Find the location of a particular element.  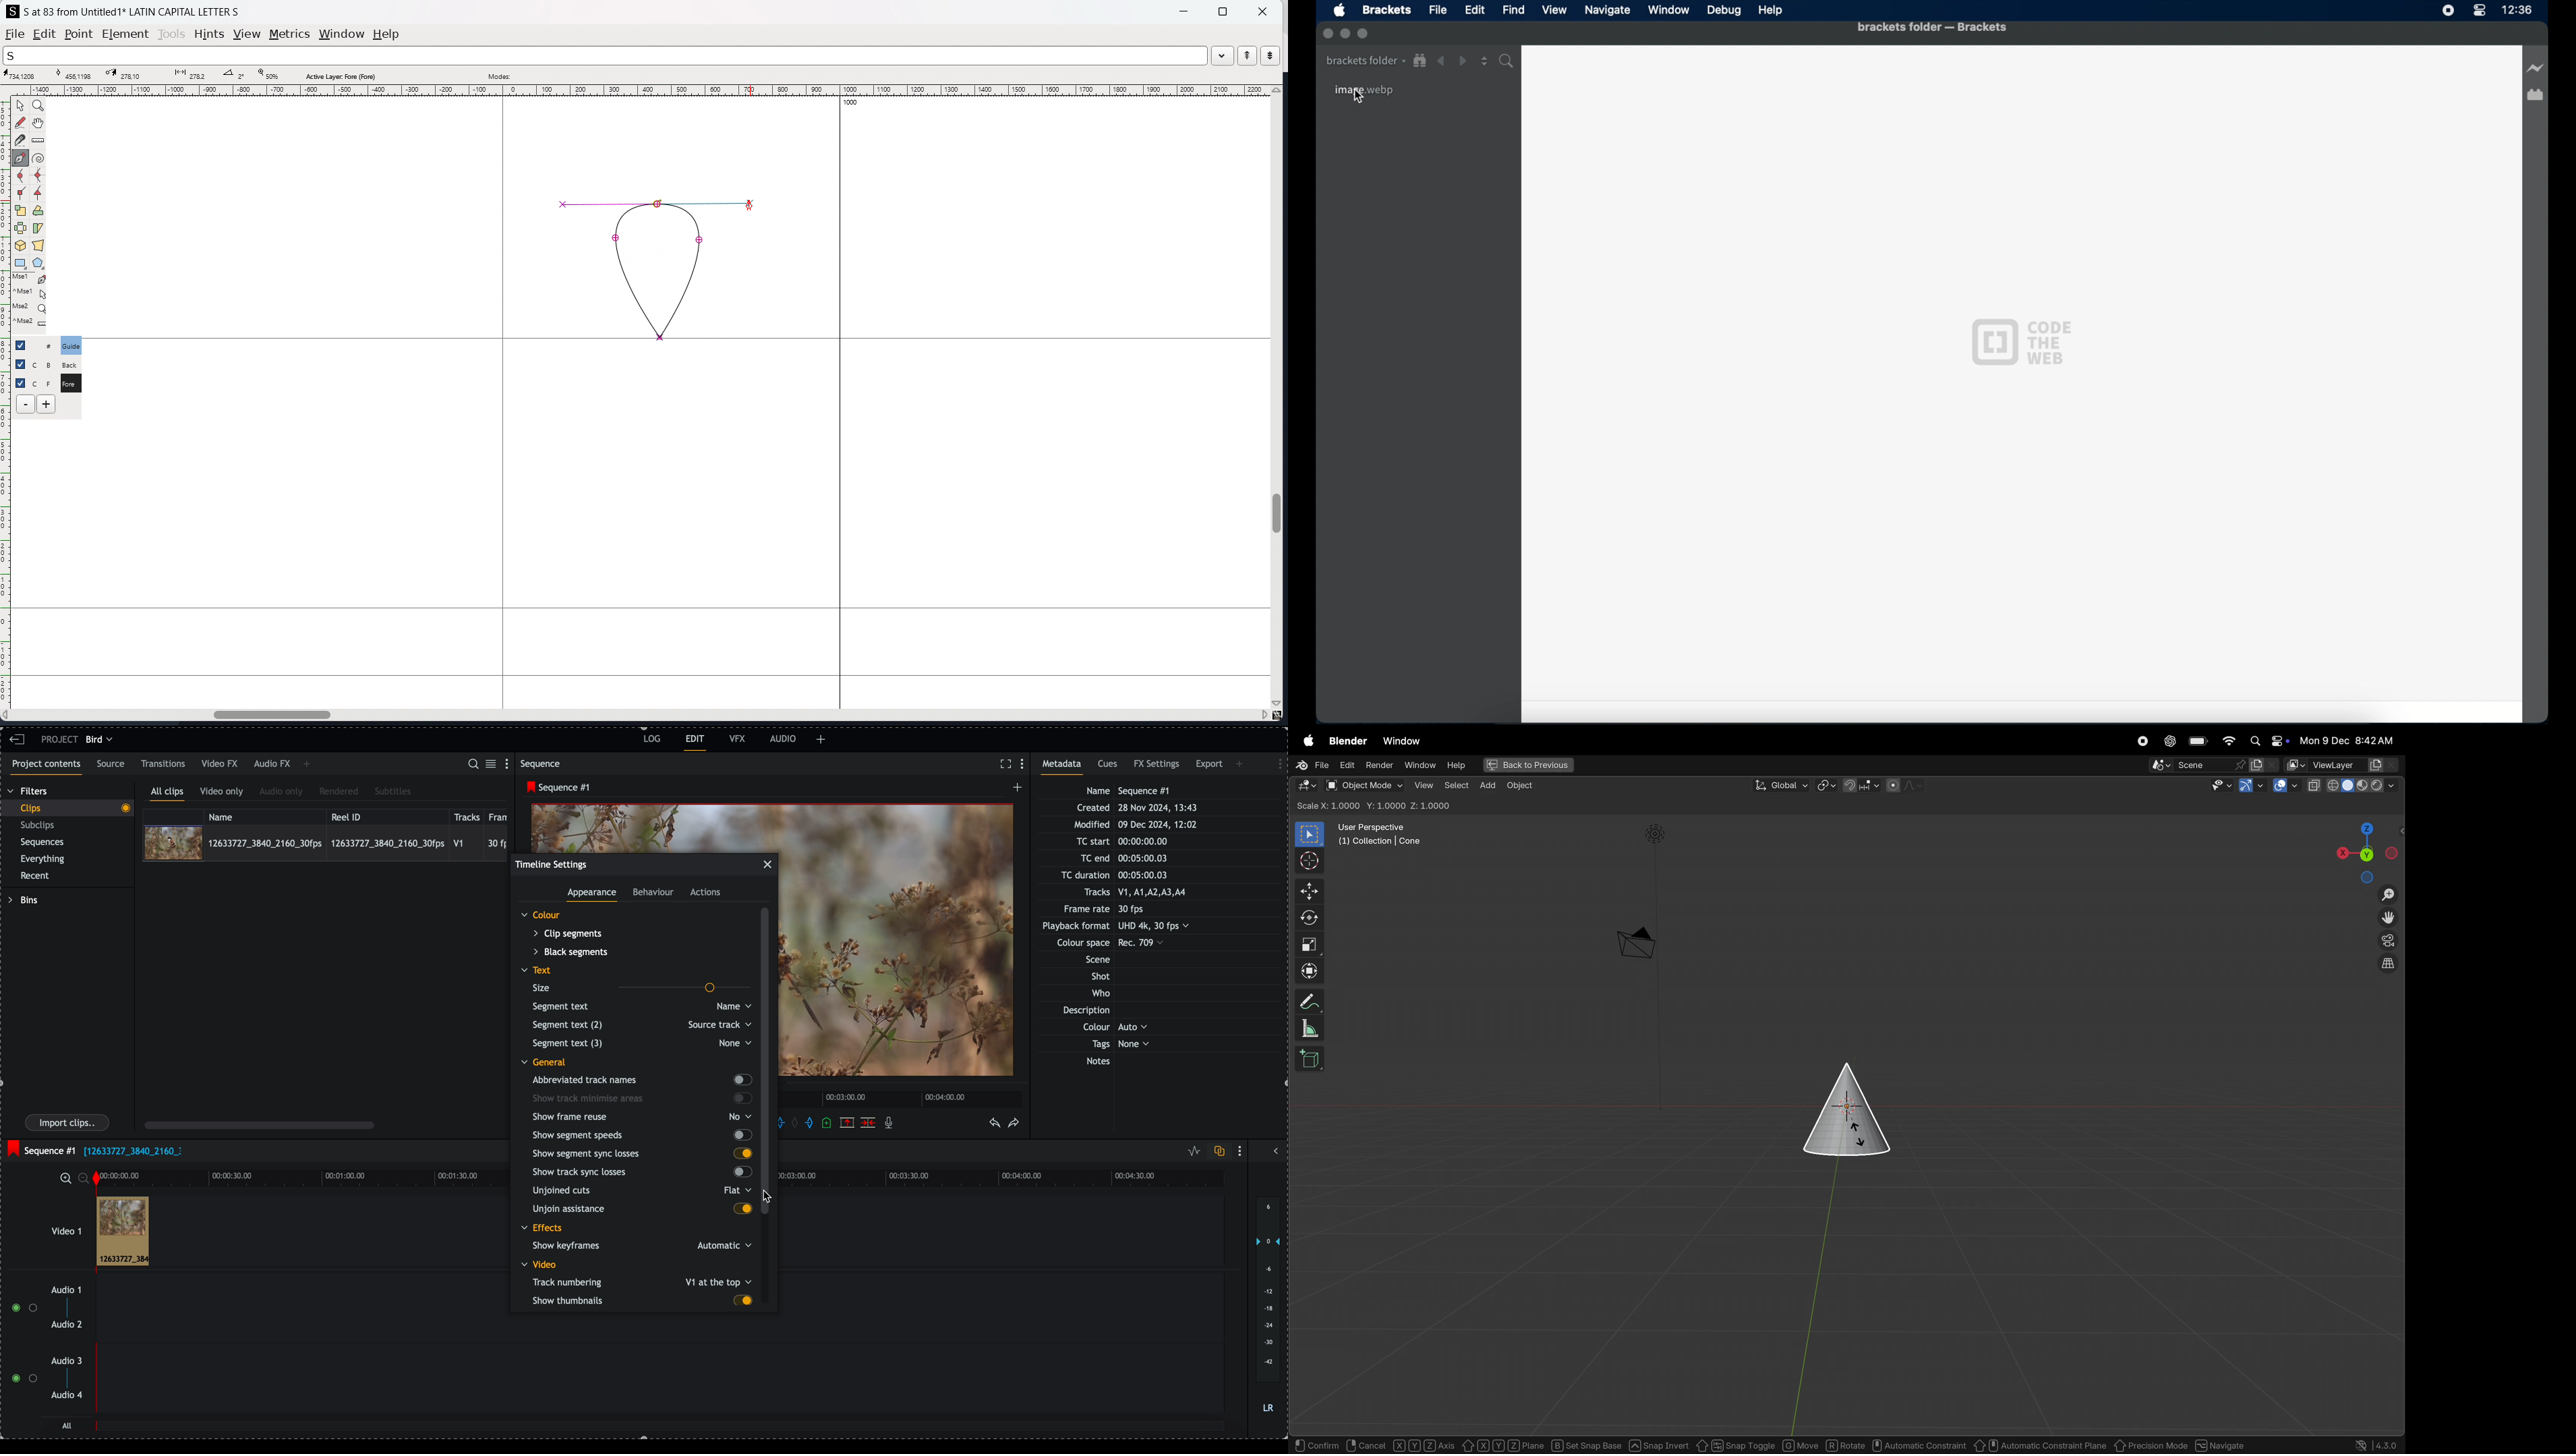

unjoined cuts is located at coordinates (641, 1190).